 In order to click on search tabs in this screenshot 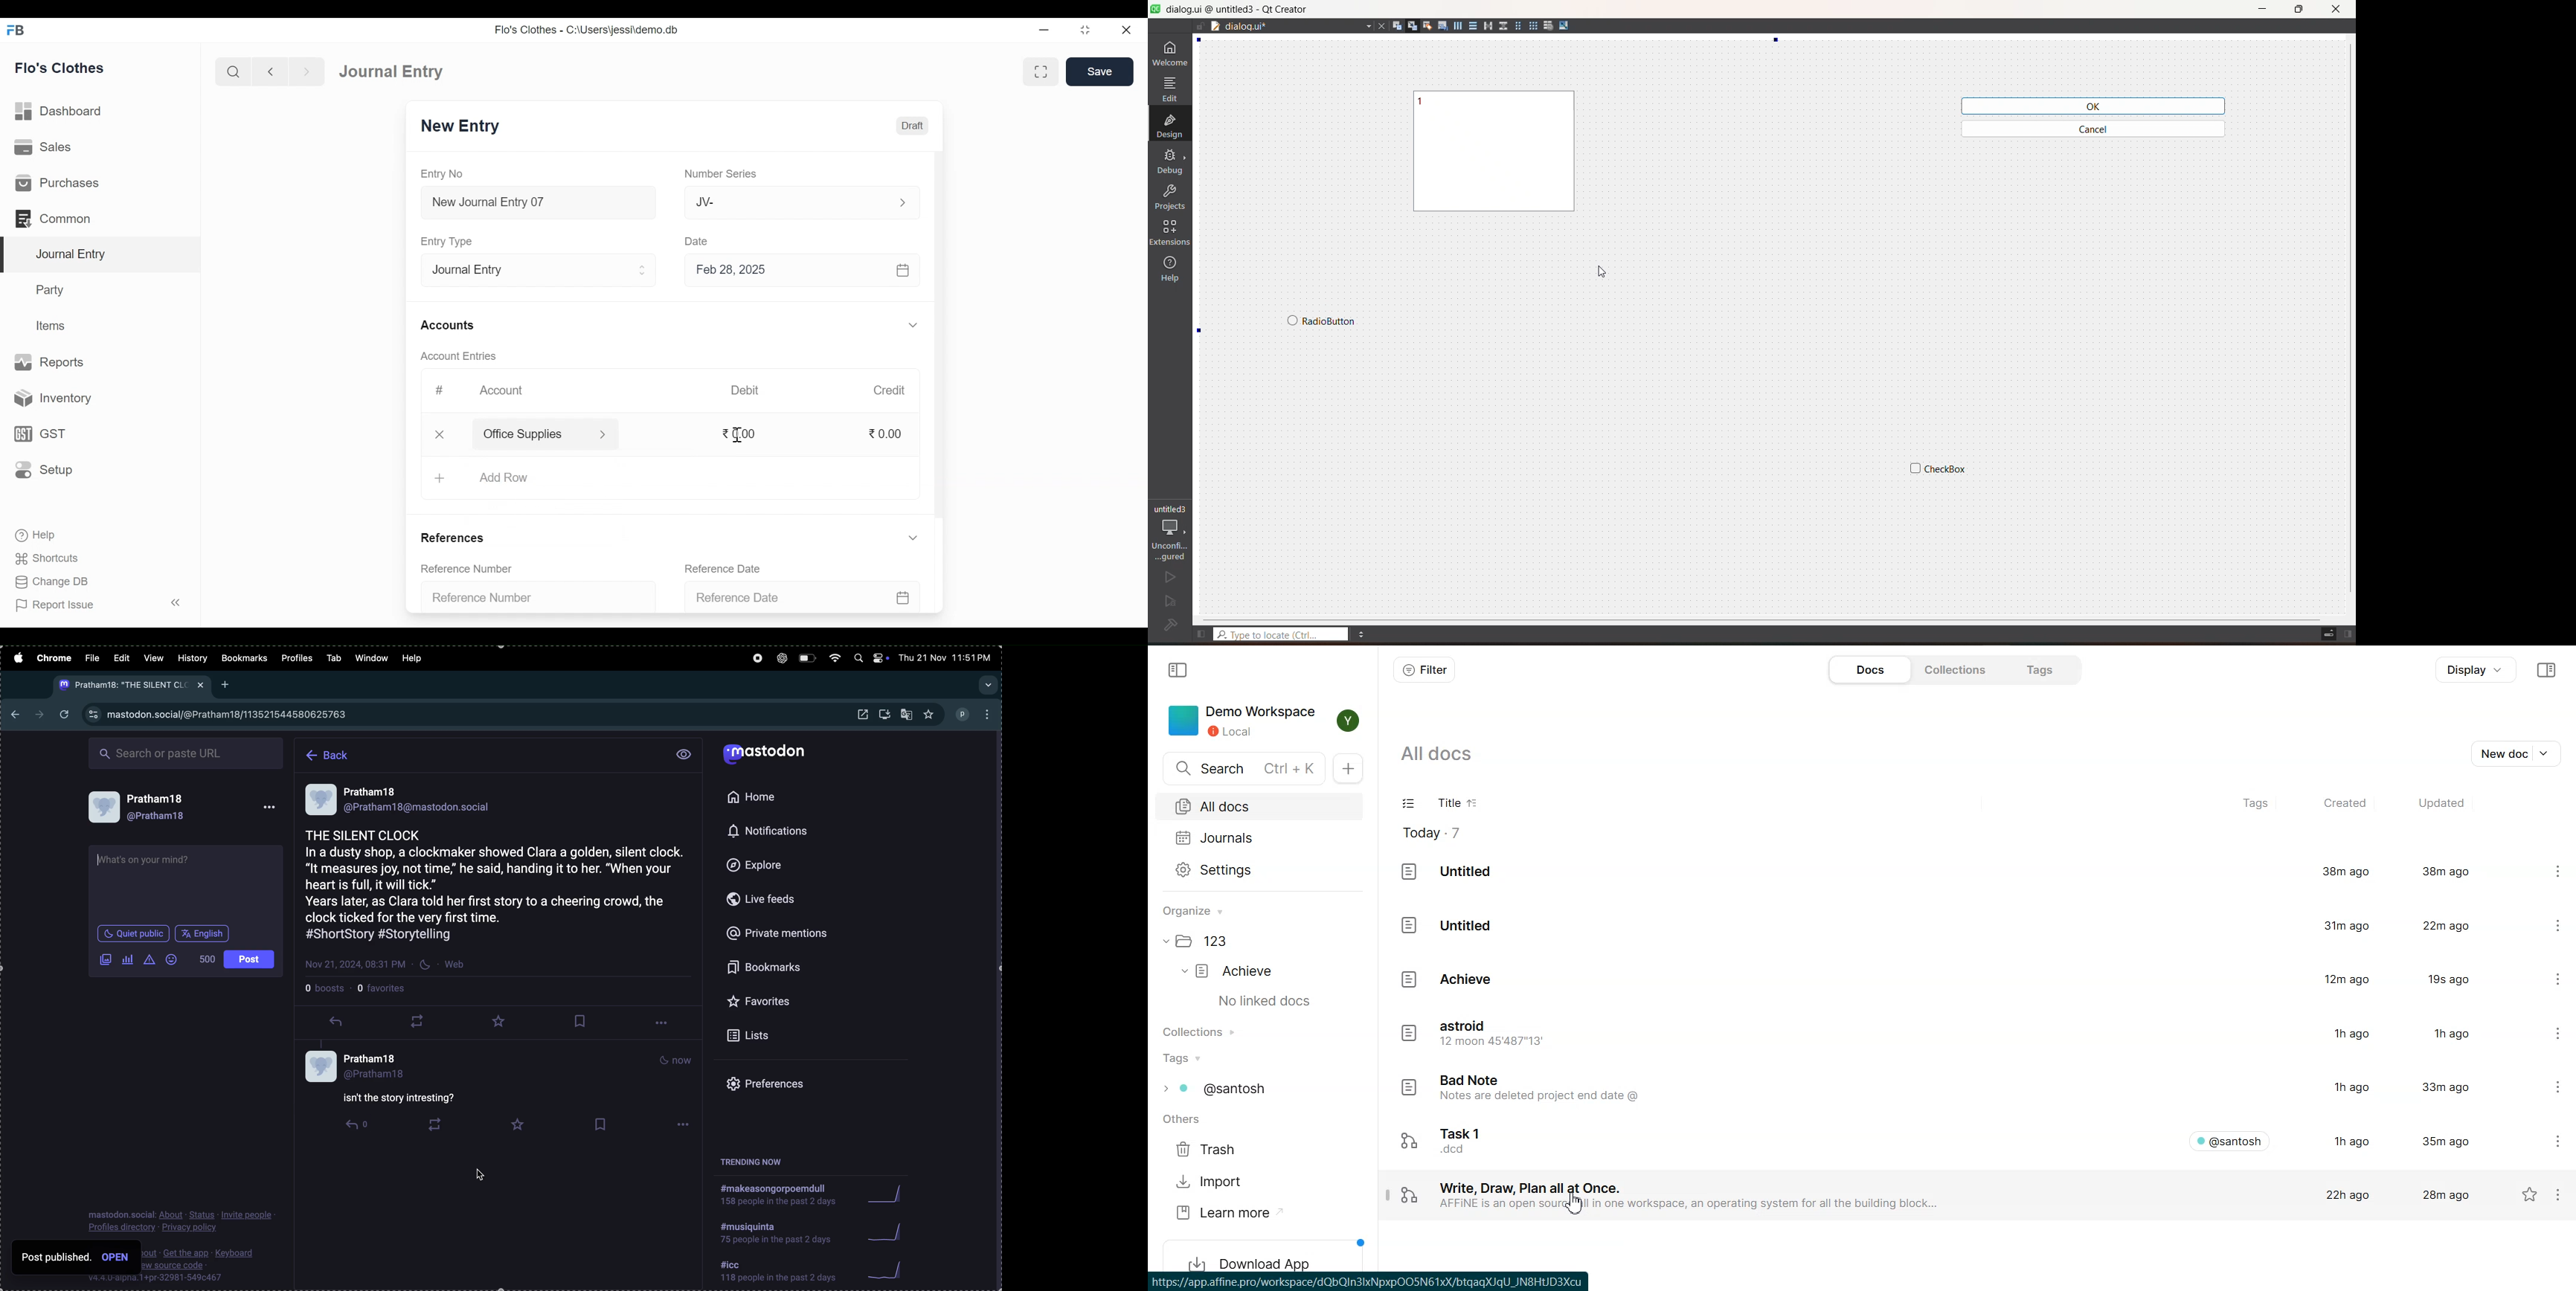, I will do `click(987, 682)`.